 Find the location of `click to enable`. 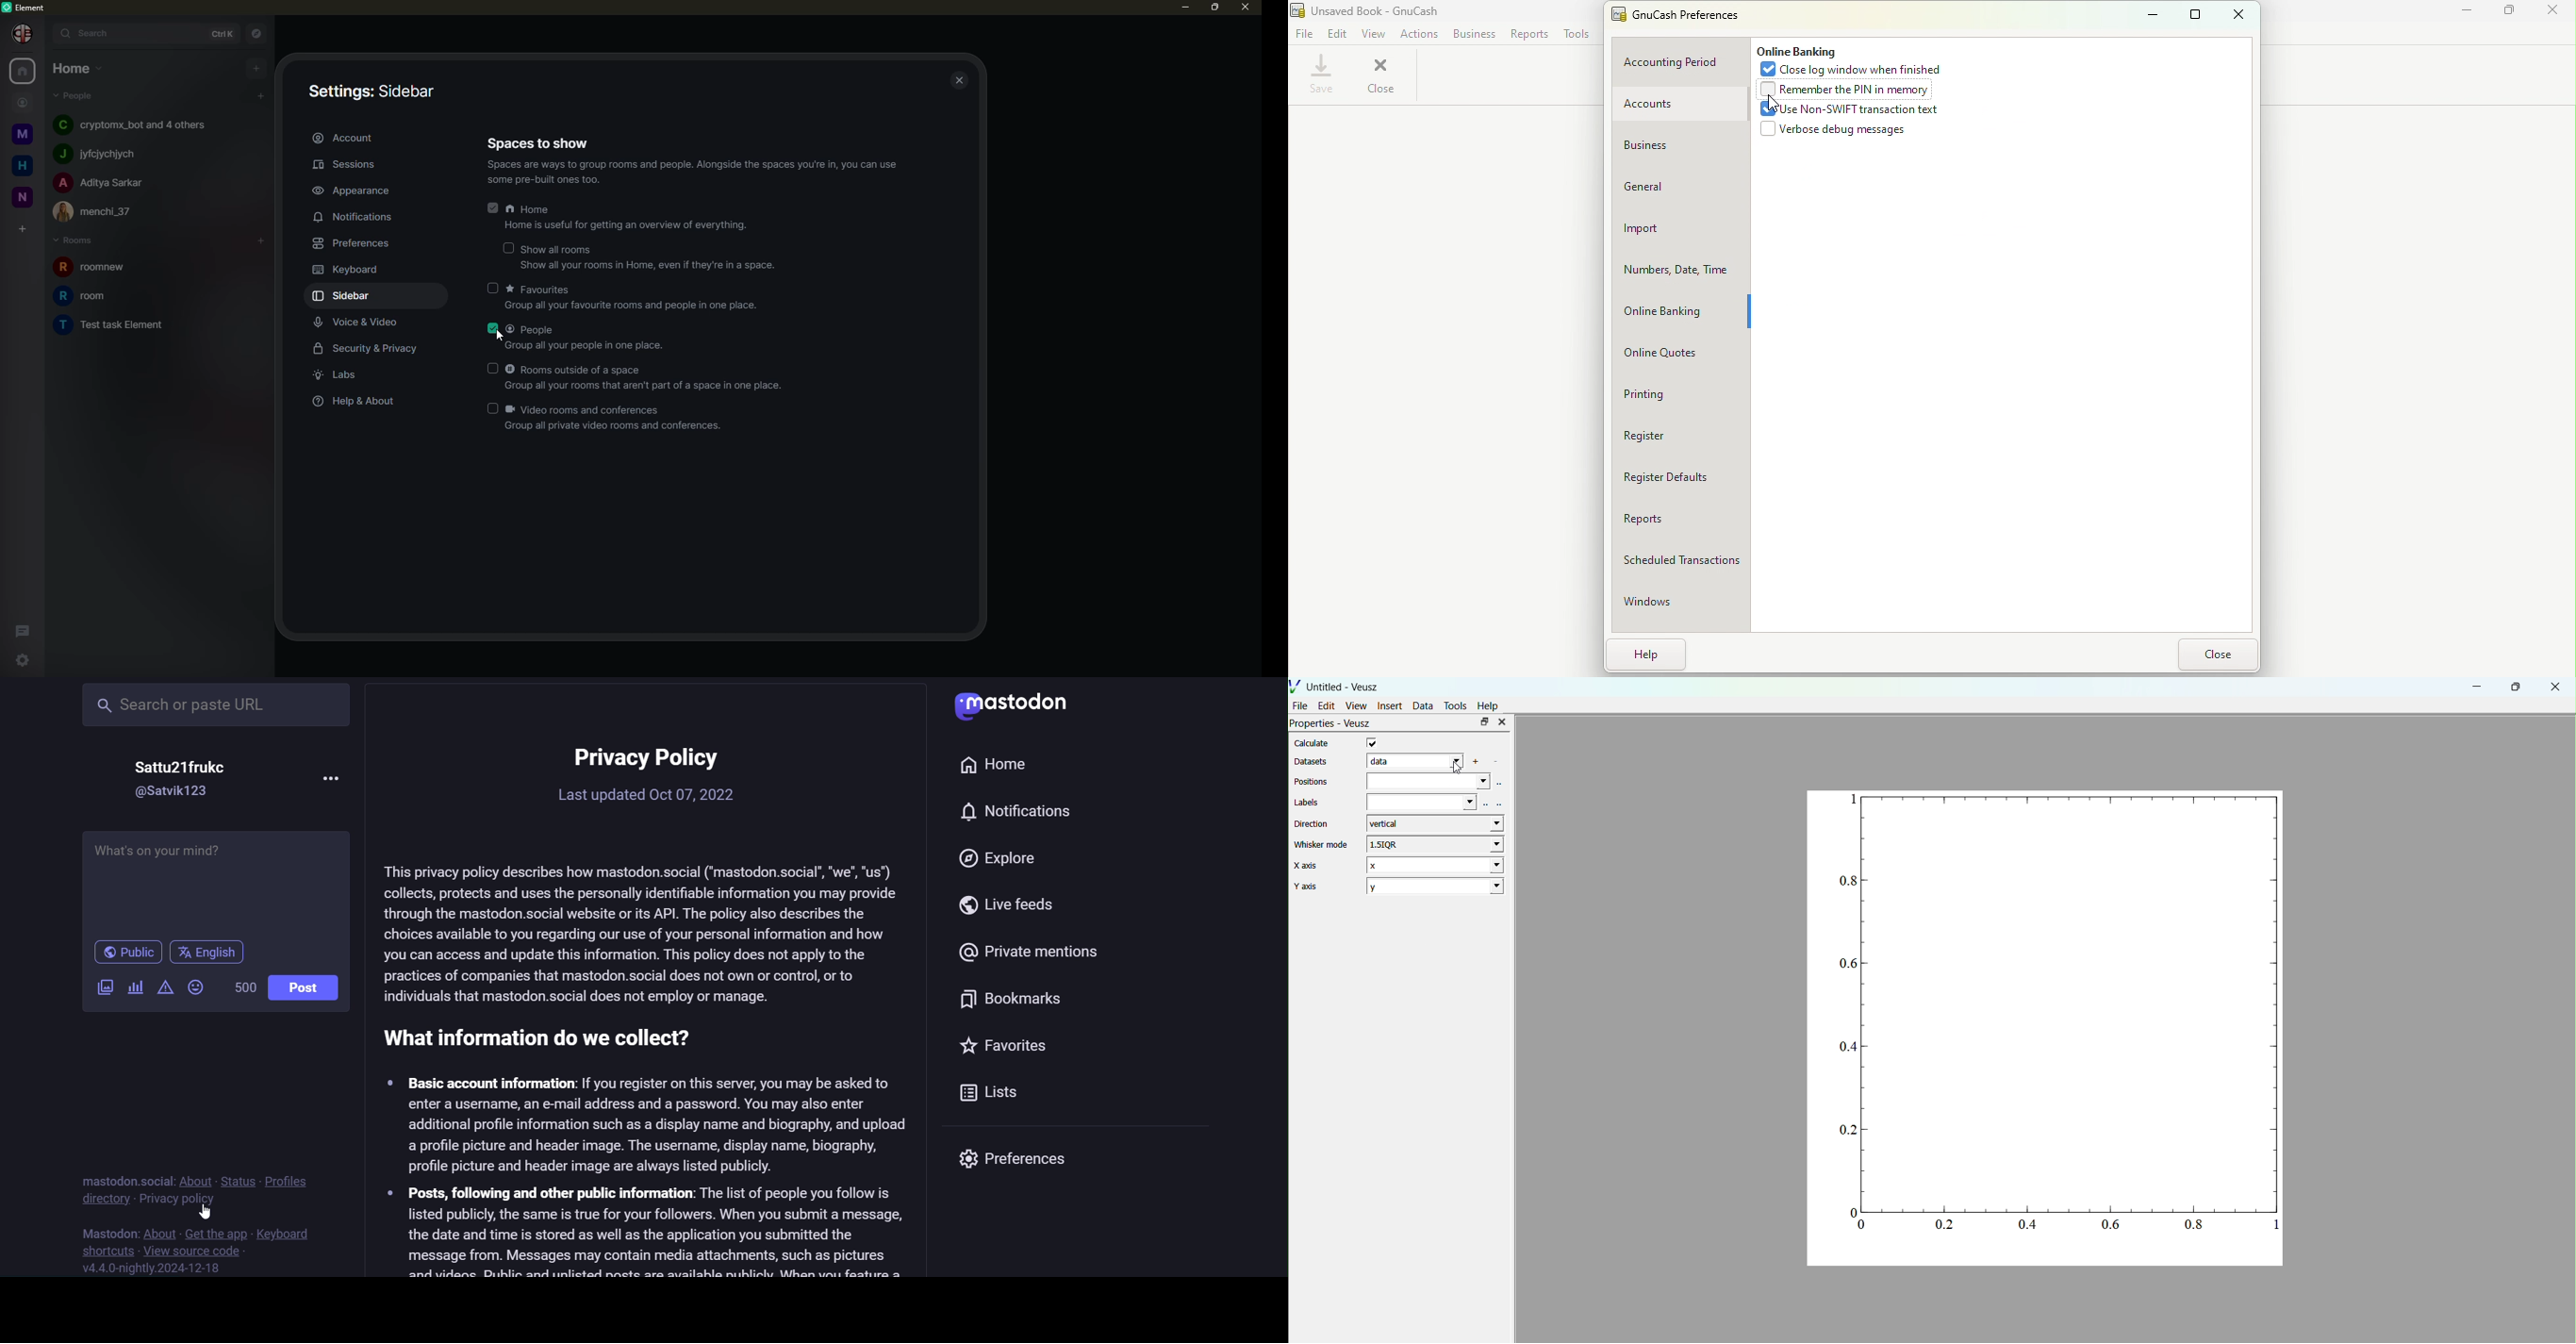

click to enable is located at coordinates (510, 247).